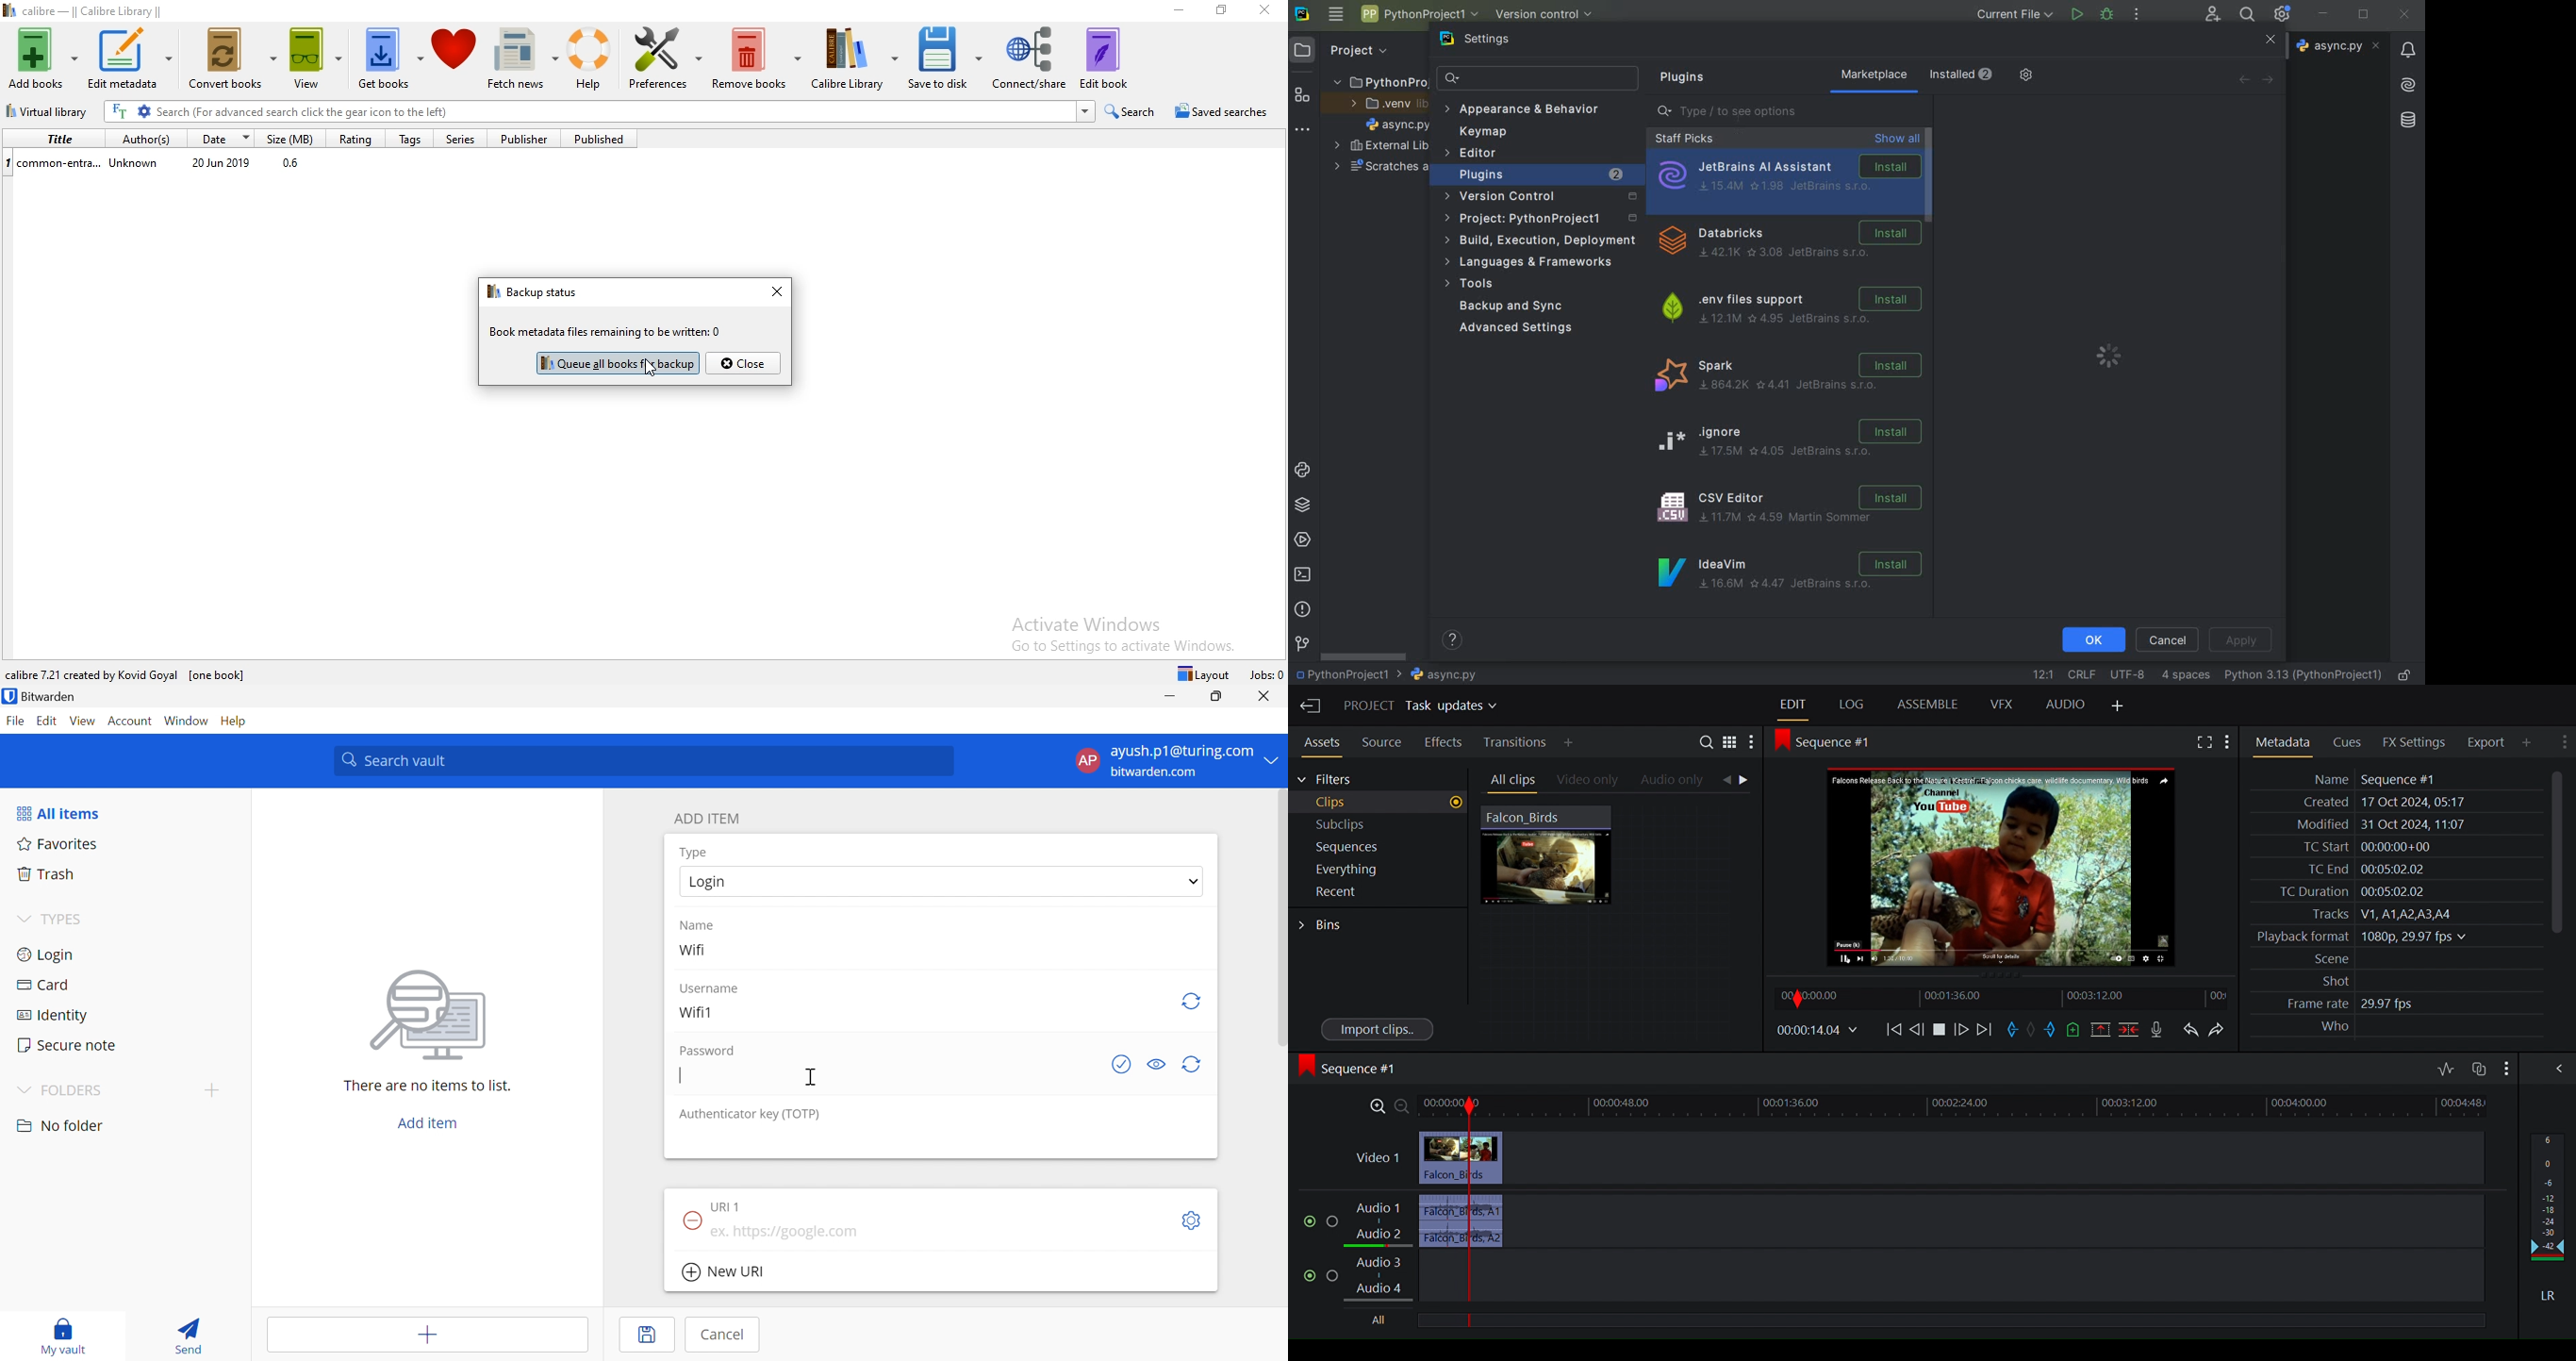  I want to click on Login, so click(714, 881).